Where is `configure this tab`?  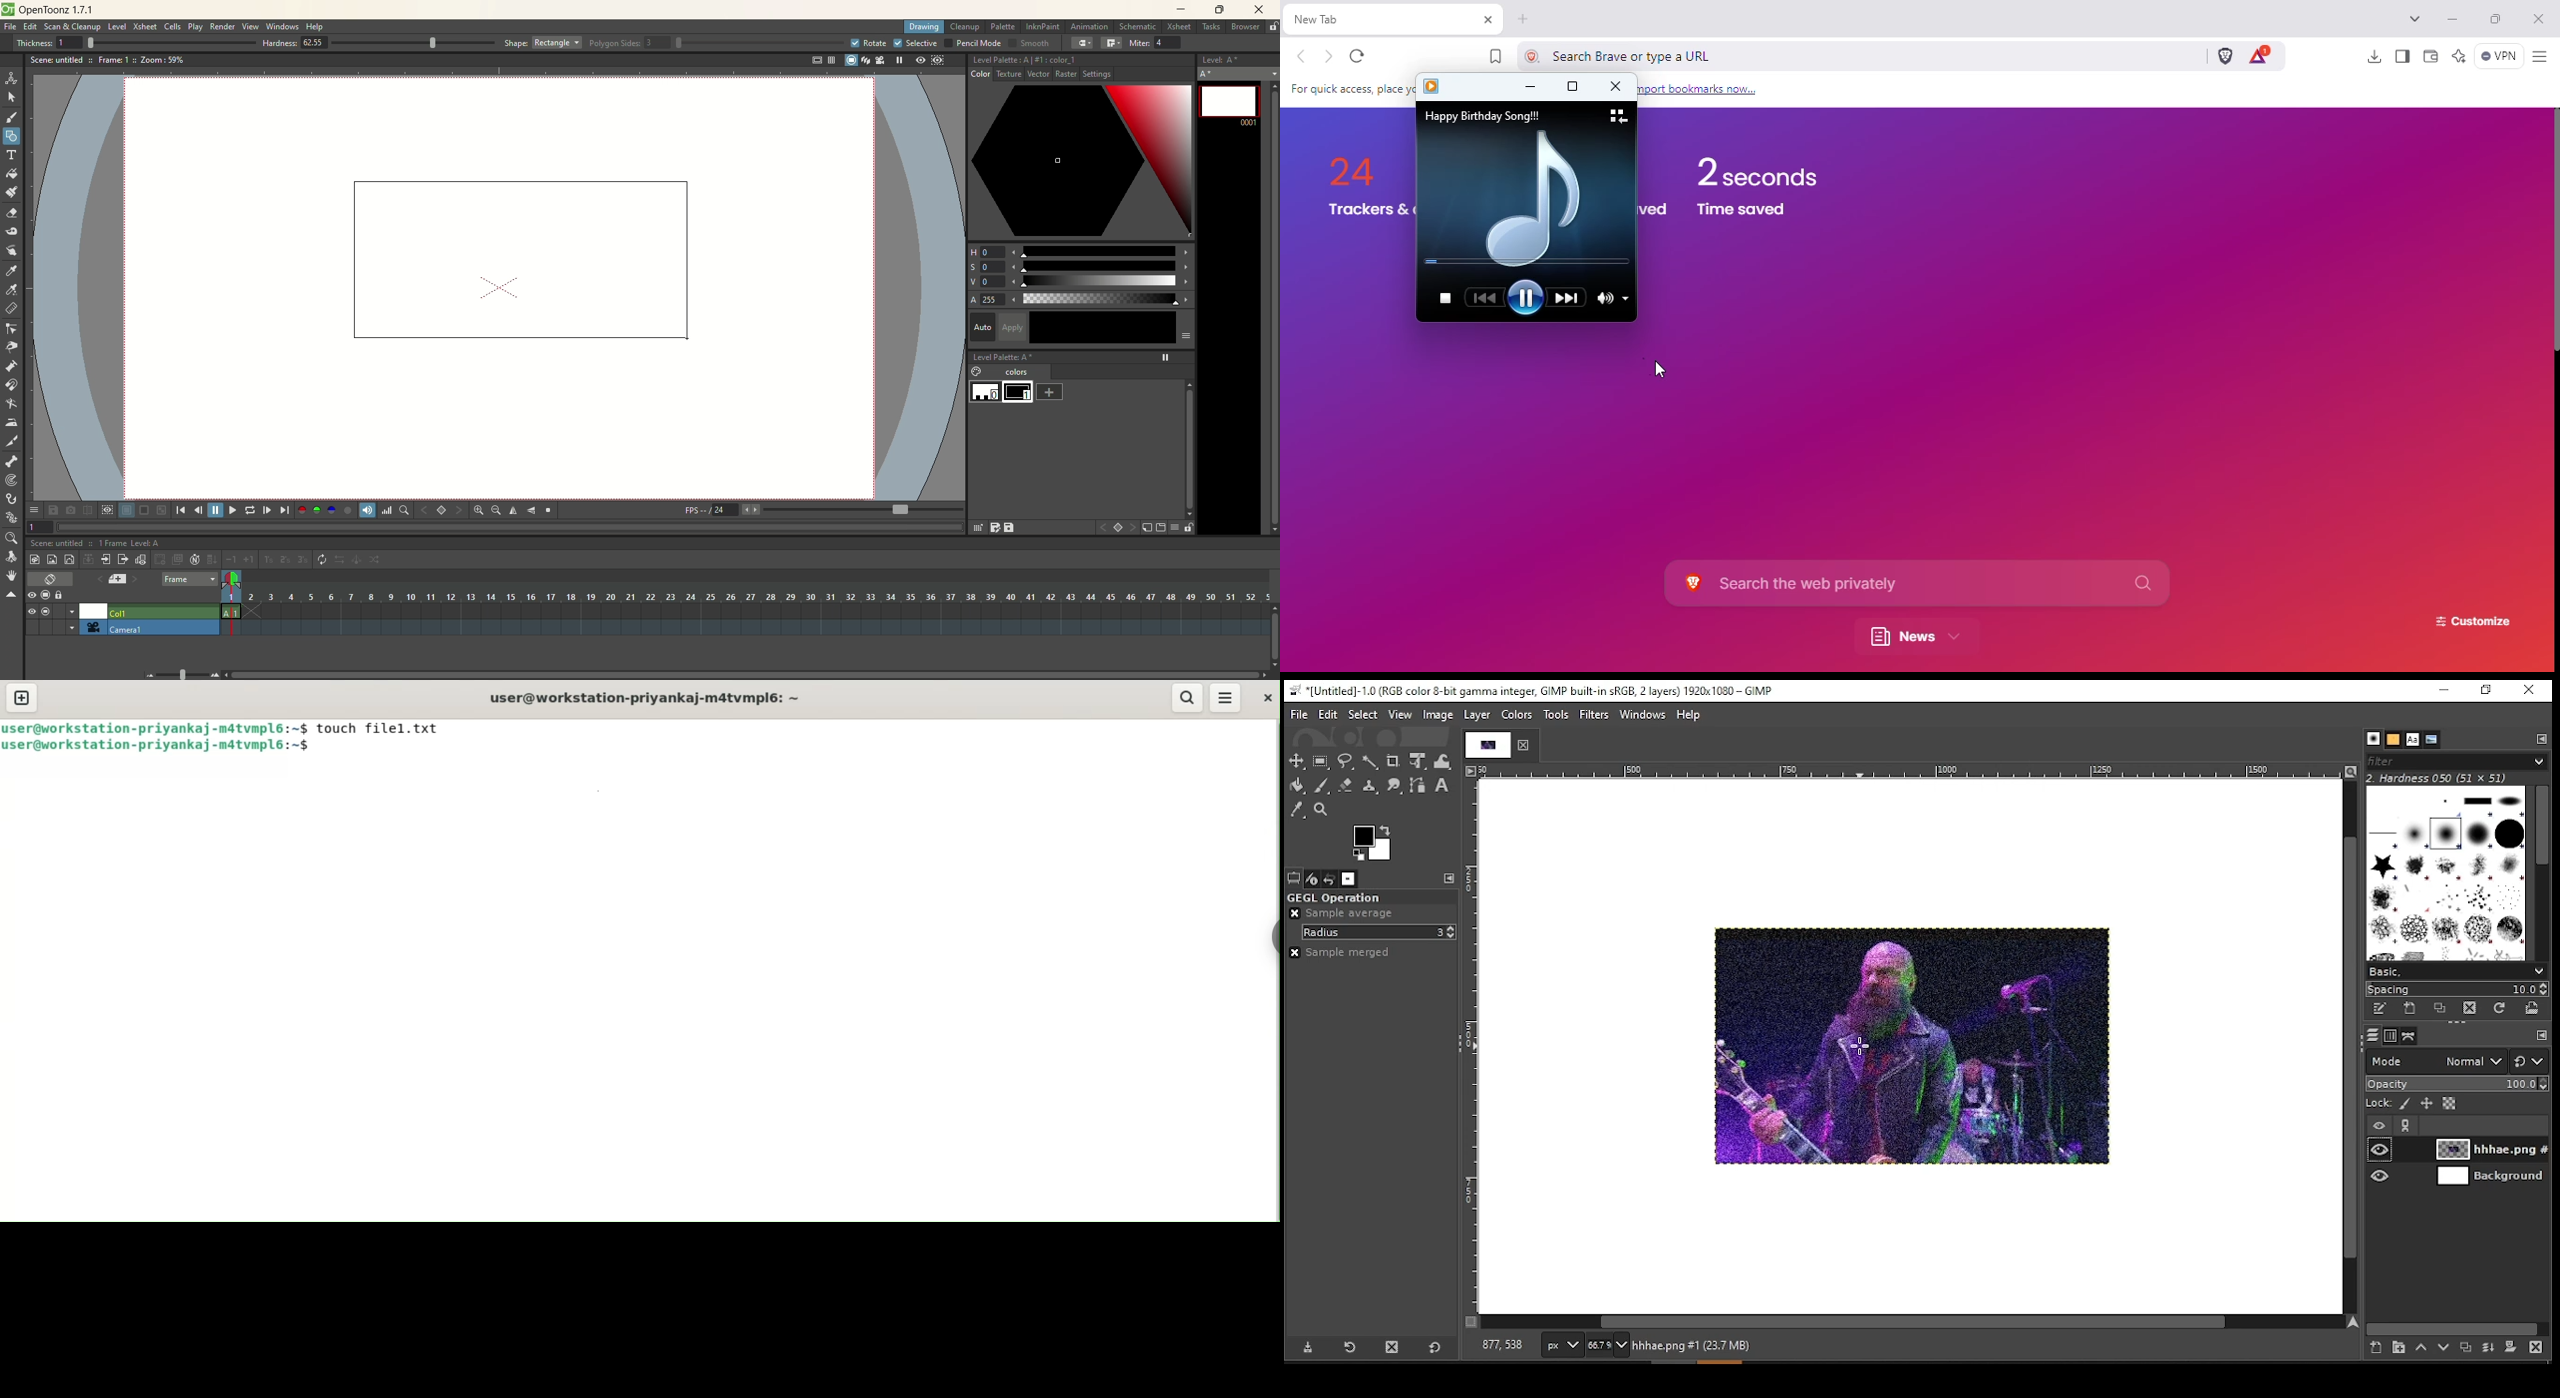
configure this tab is located at coordinates (2542, 741).